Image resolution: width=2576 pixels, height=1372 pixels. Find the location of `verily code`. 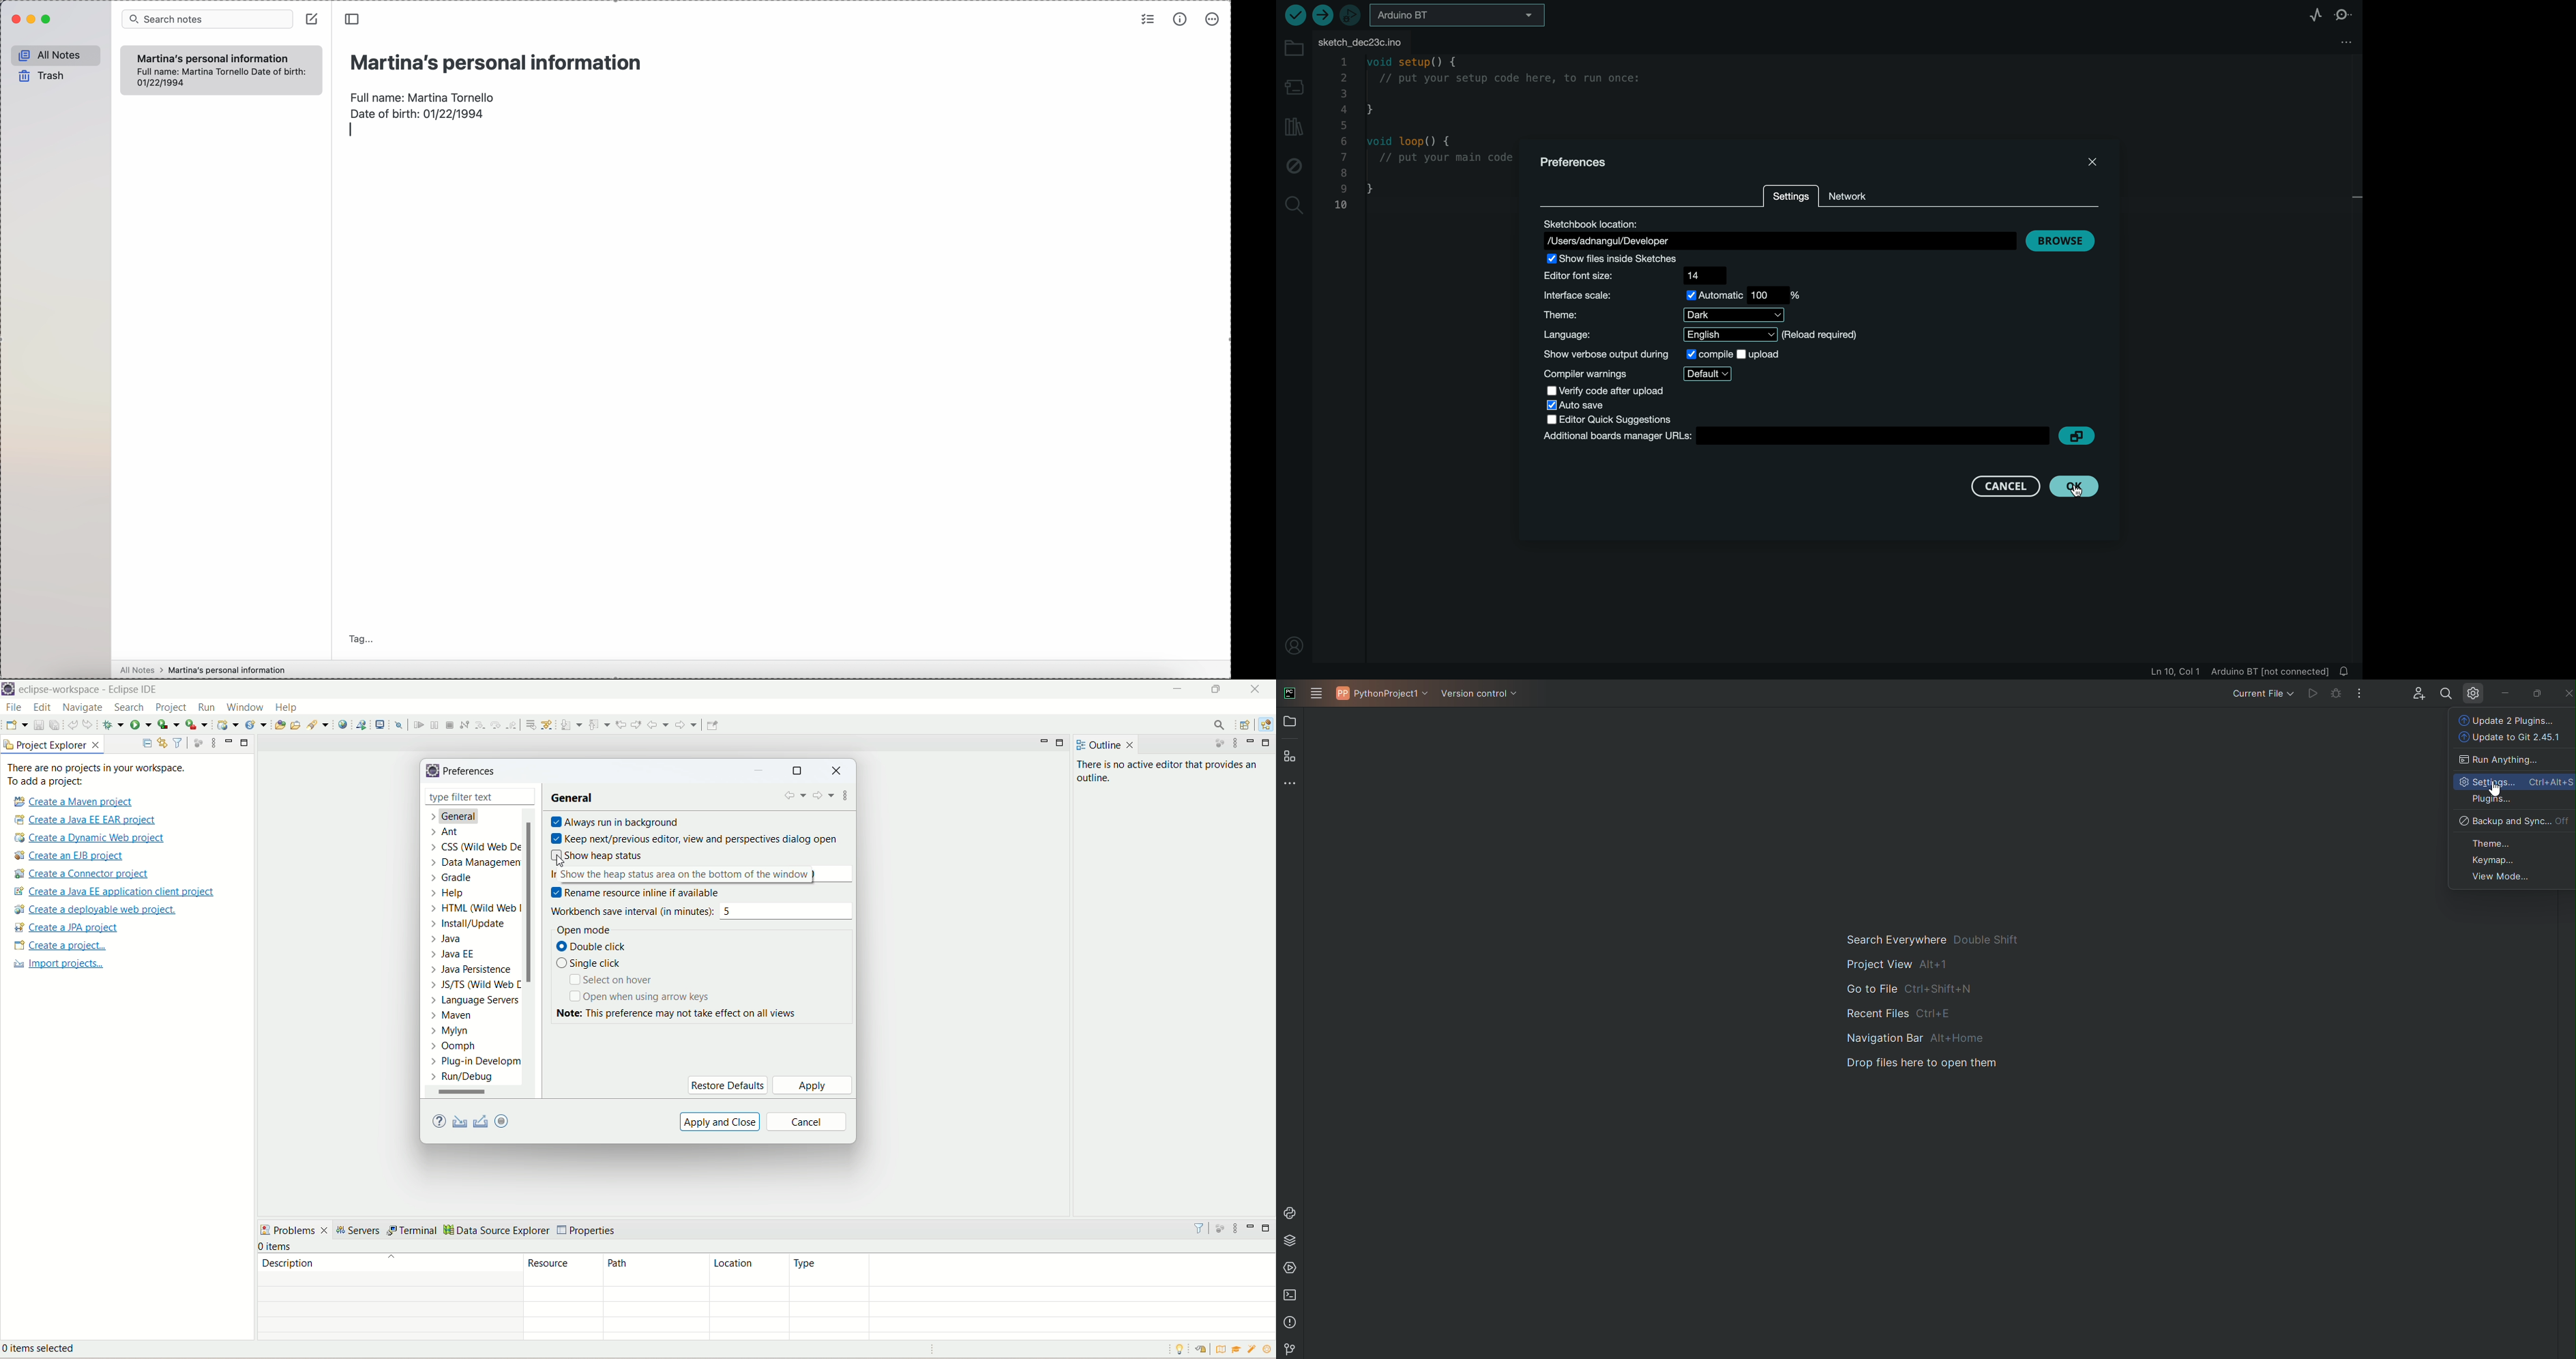

verily code is located at coordinates (1624, 390).